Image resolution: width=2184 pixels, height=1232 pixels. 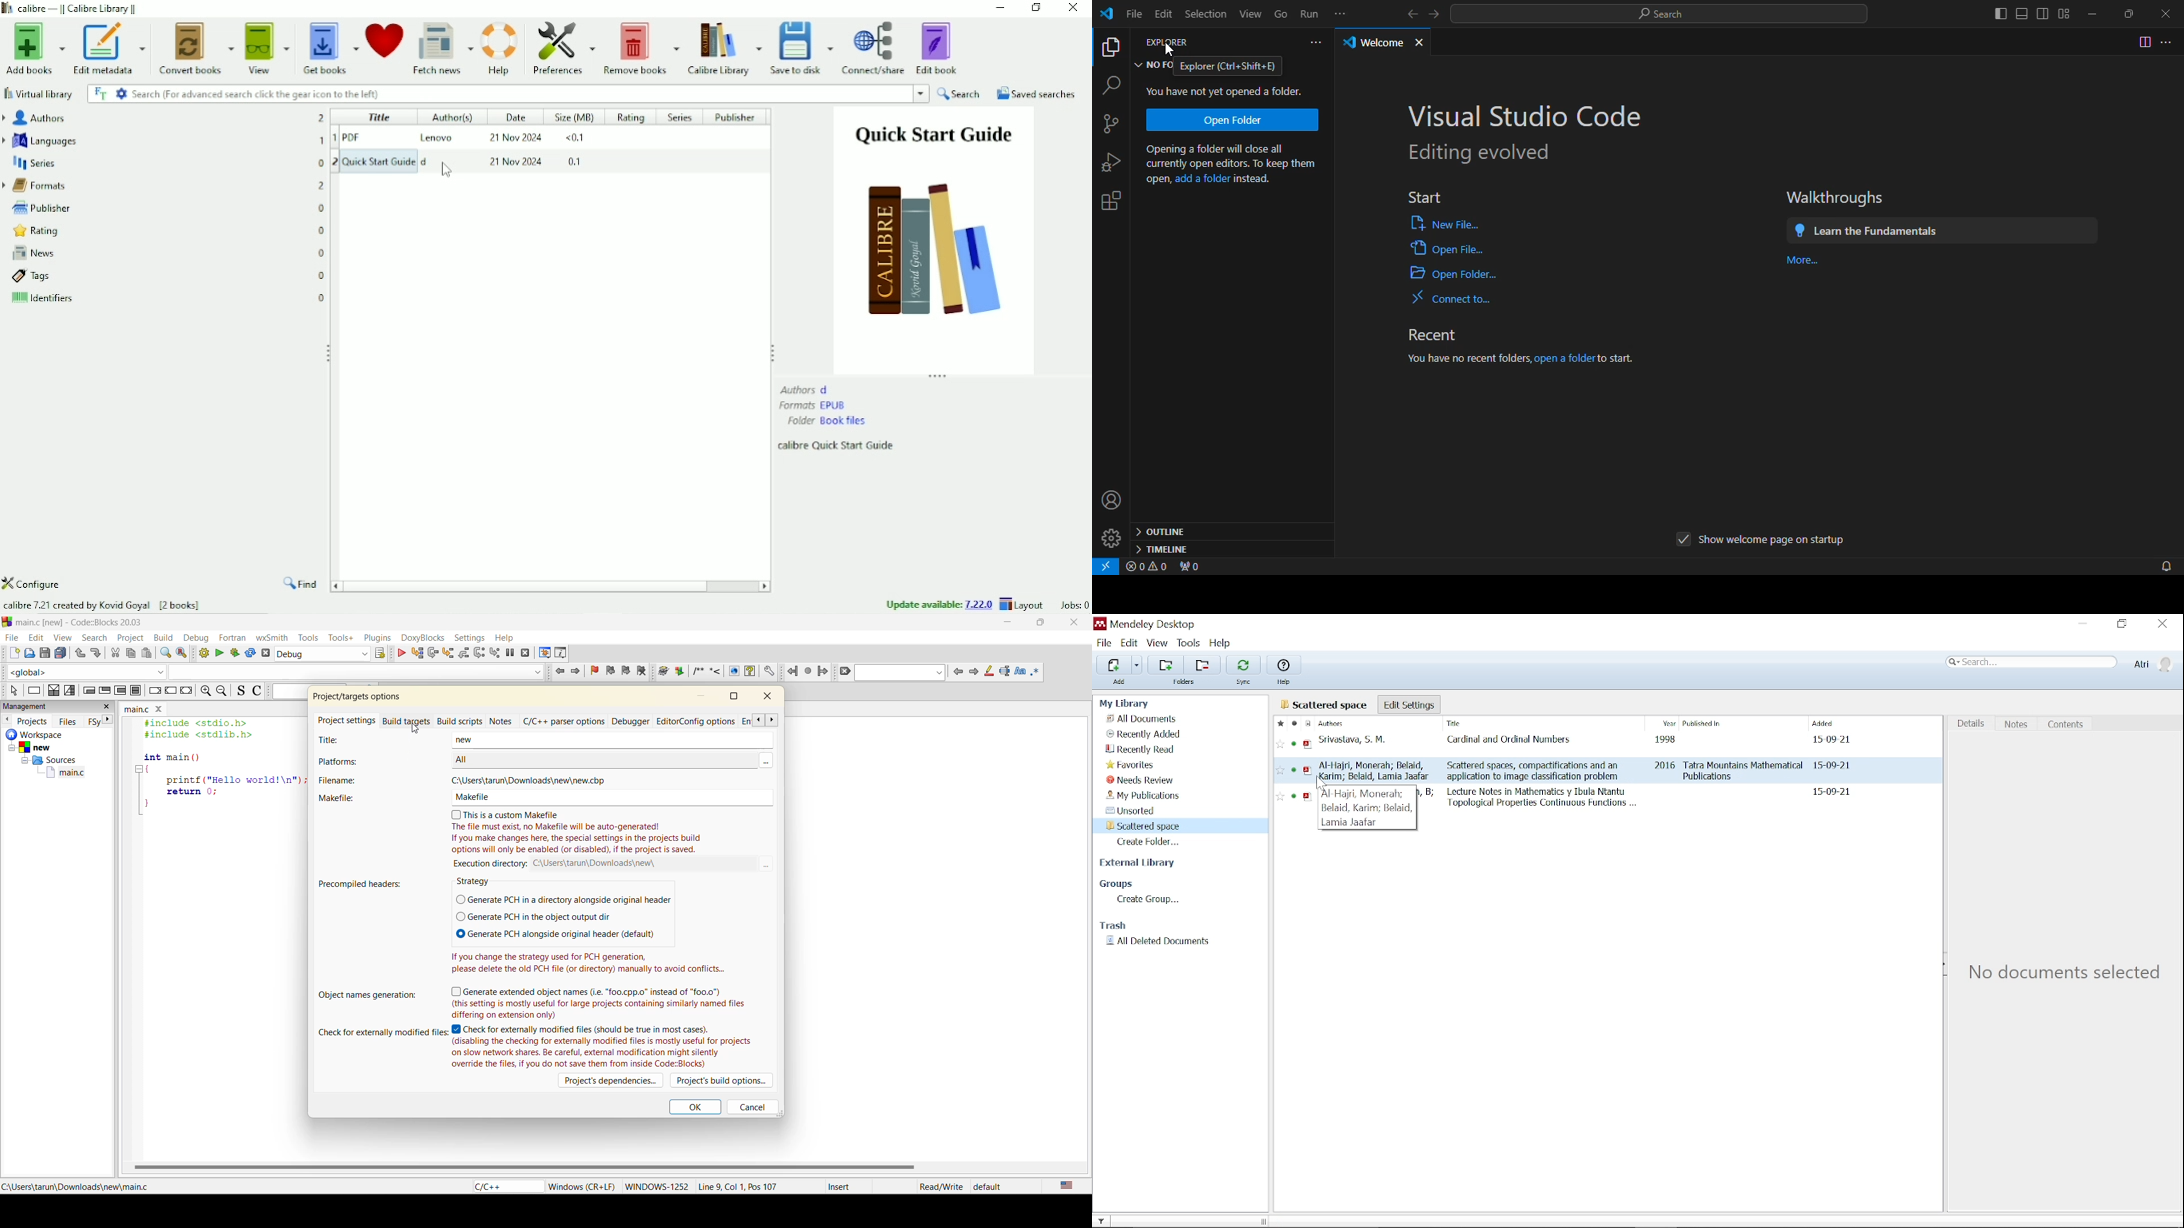 What do you see at coordinates (448, 117) in the screenshot?
I see `Author(s)` at bounding box center [448, 117].